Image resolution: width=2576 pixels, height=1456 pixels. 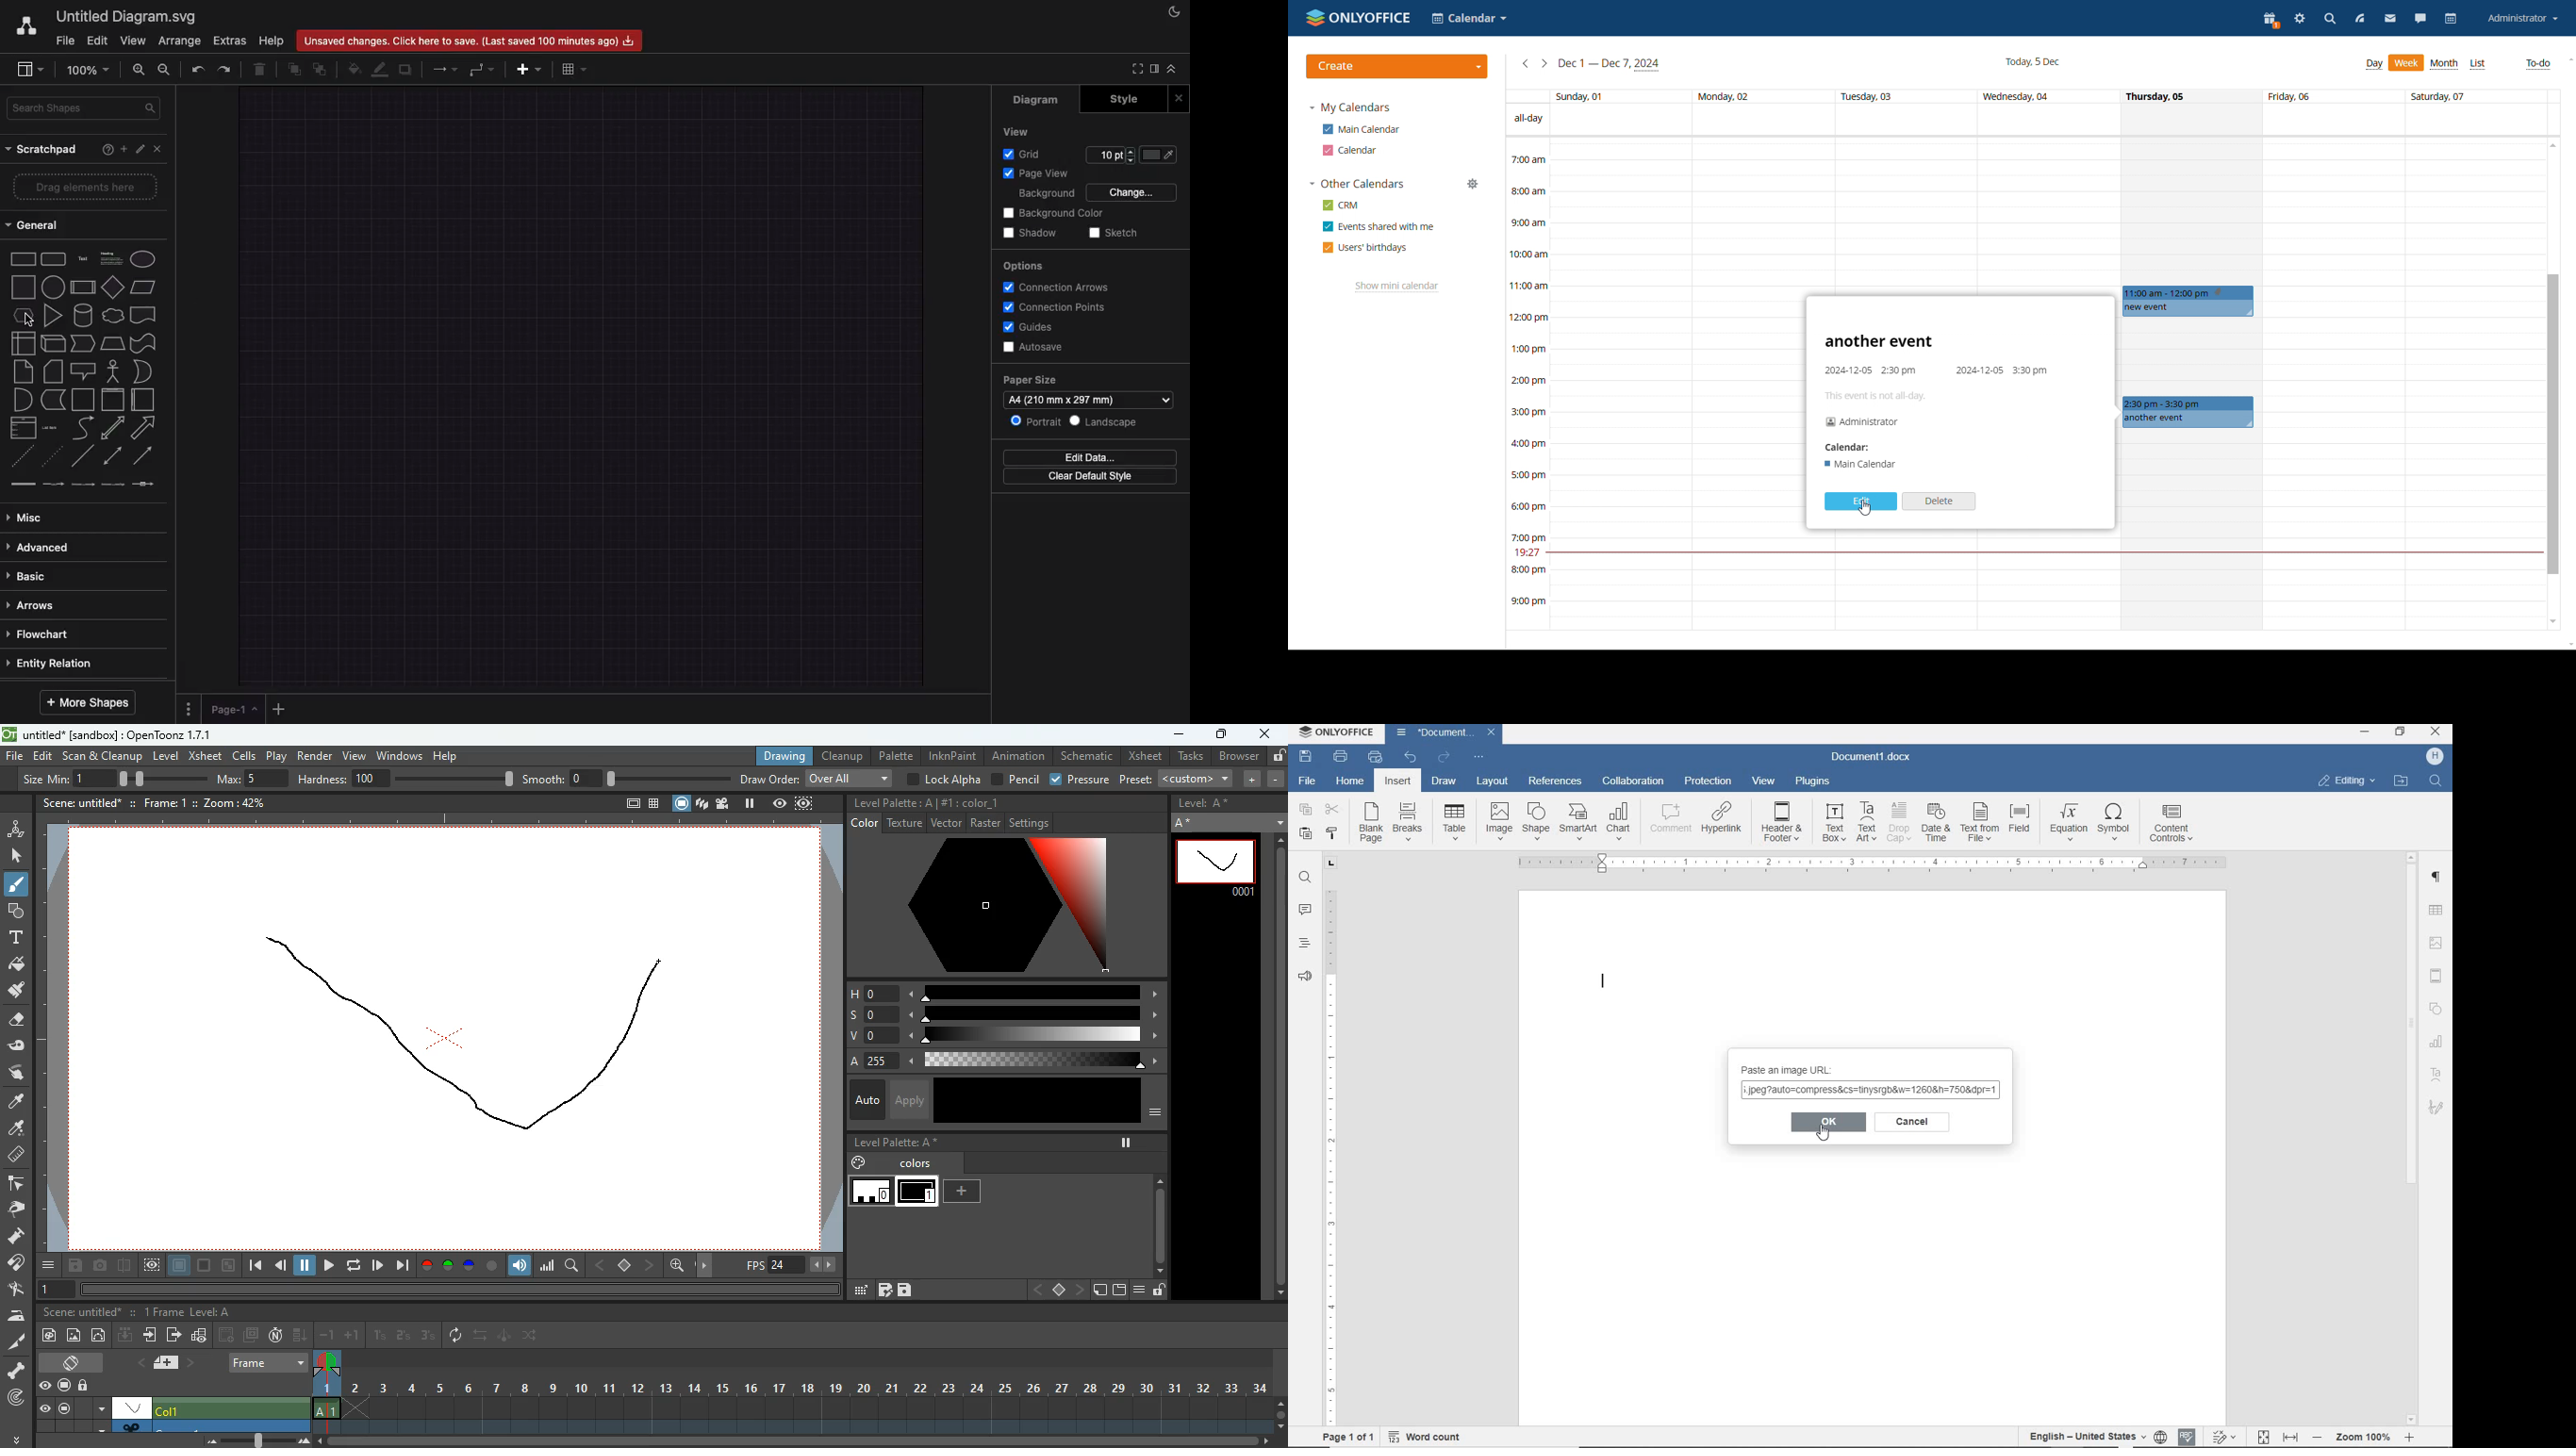 I want to click on Help, so click(x=107, y=149).